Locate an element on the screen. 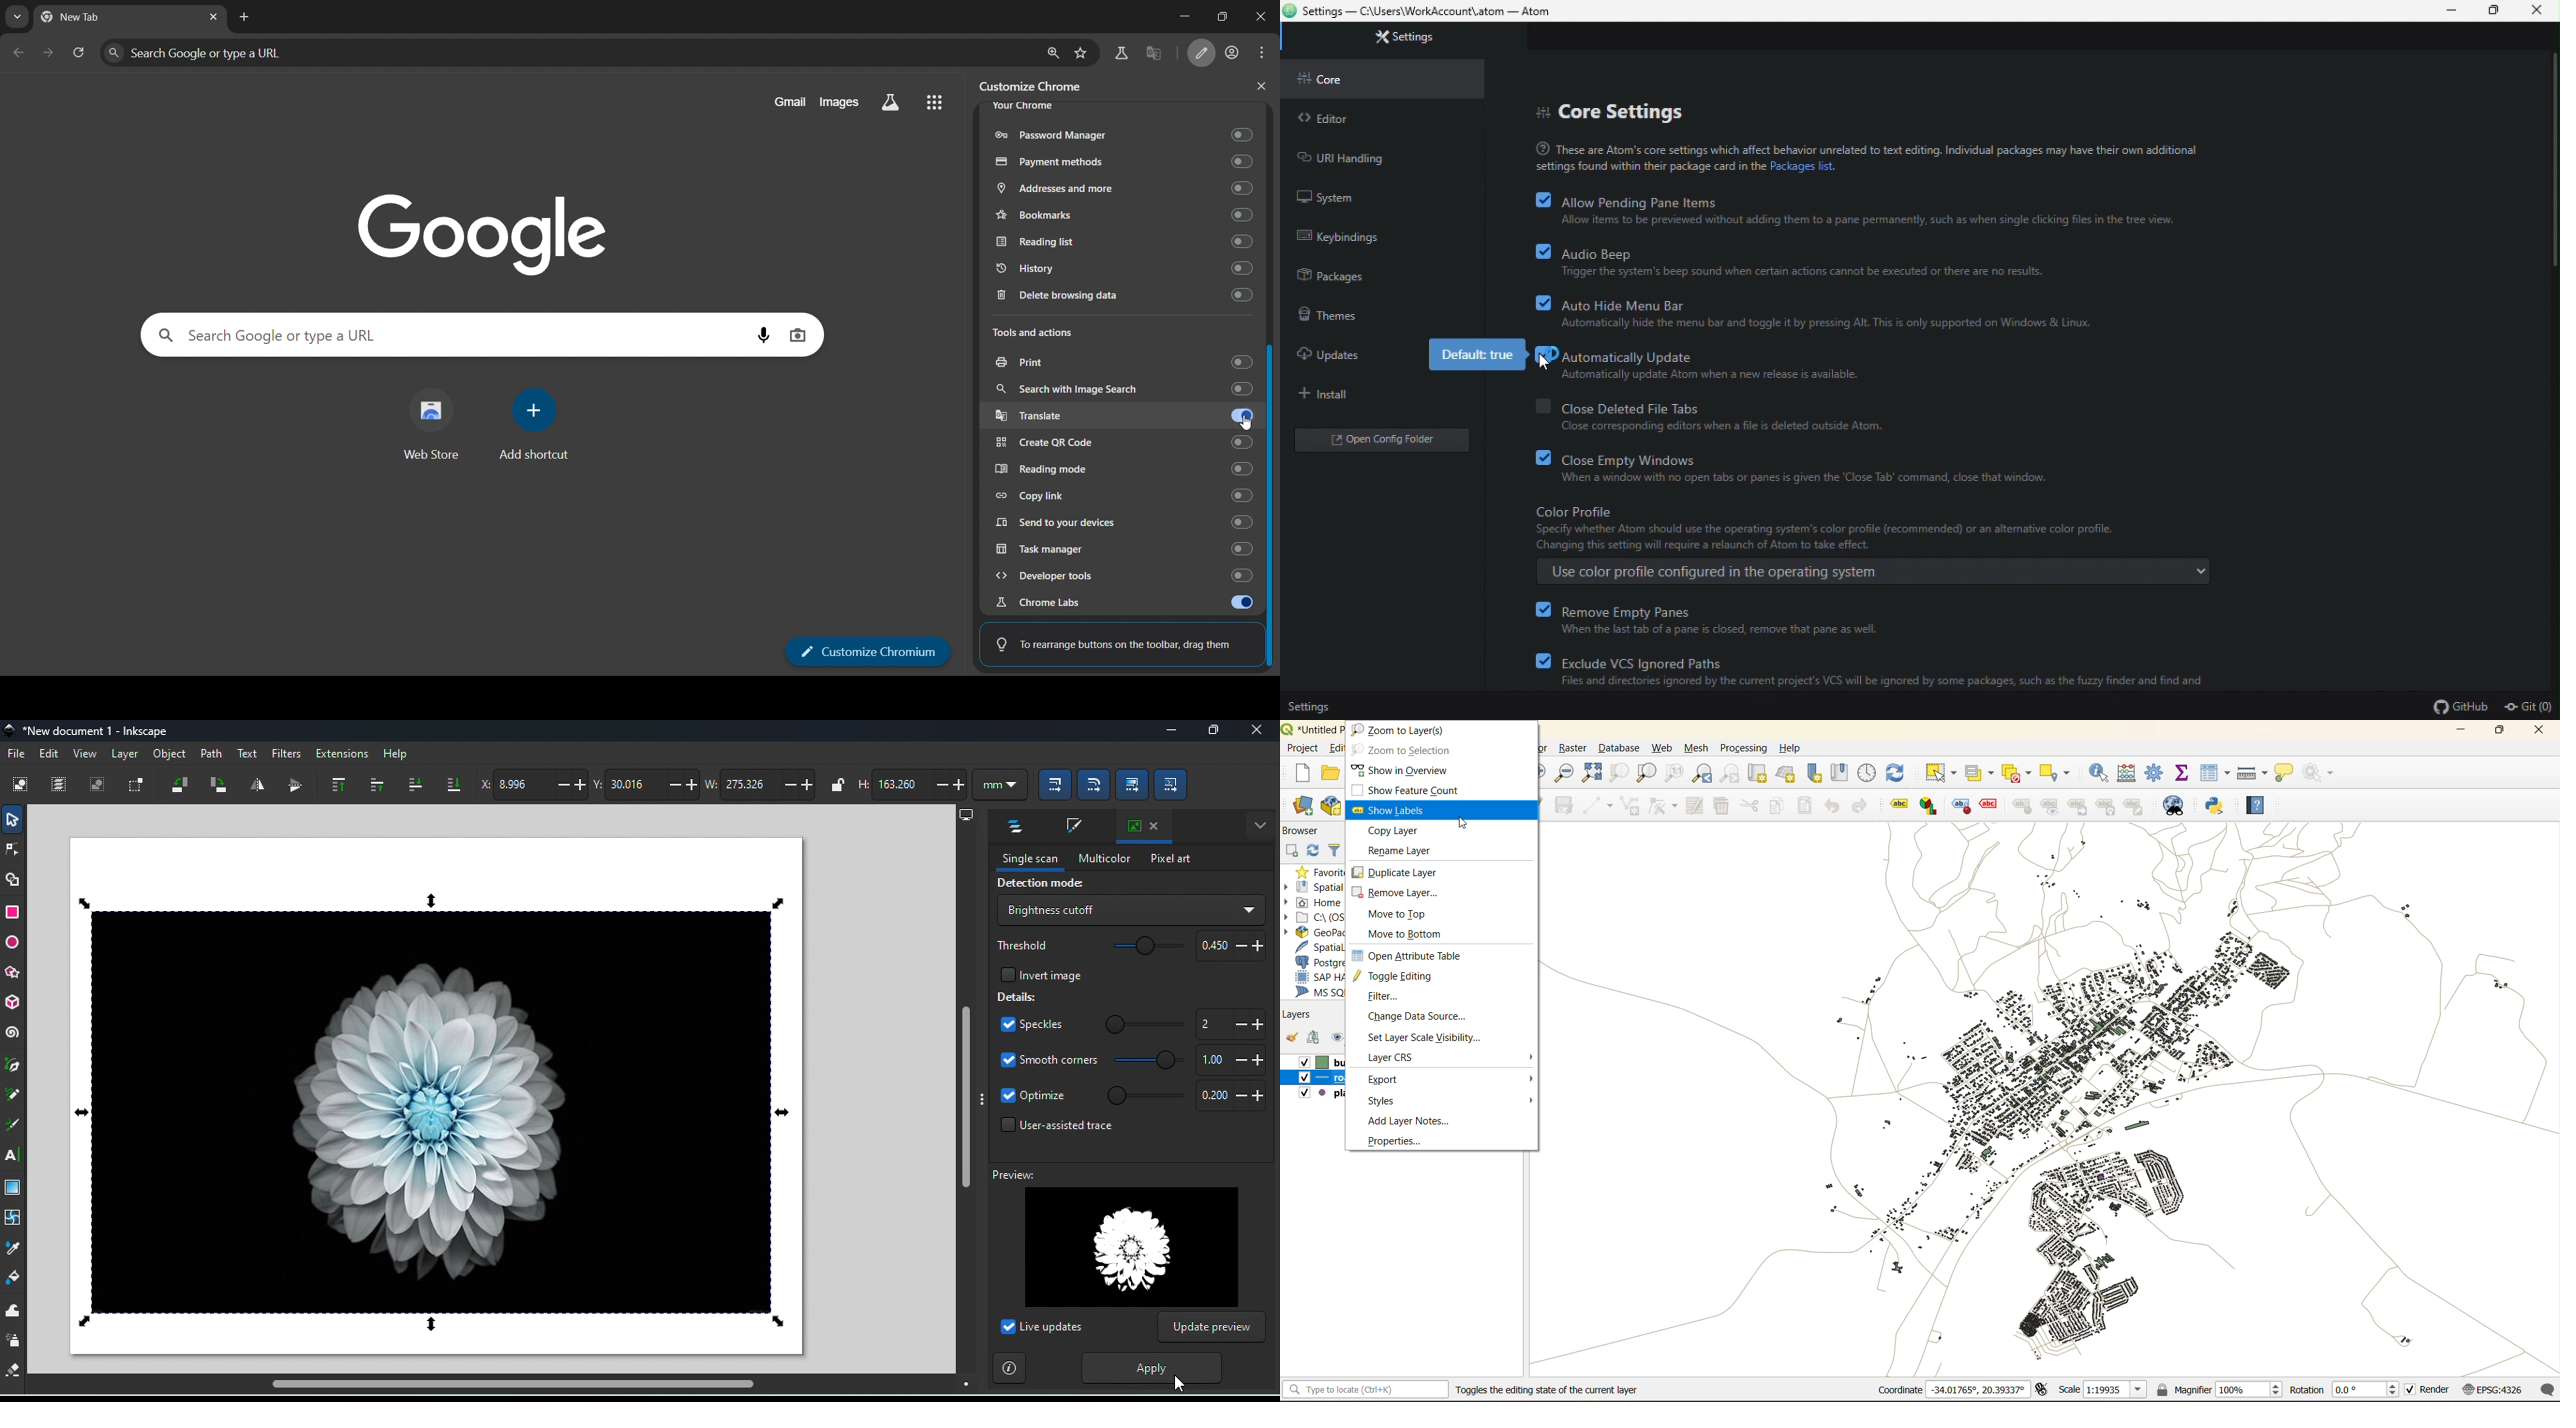  mesh is located at coordinates (1694, 748).